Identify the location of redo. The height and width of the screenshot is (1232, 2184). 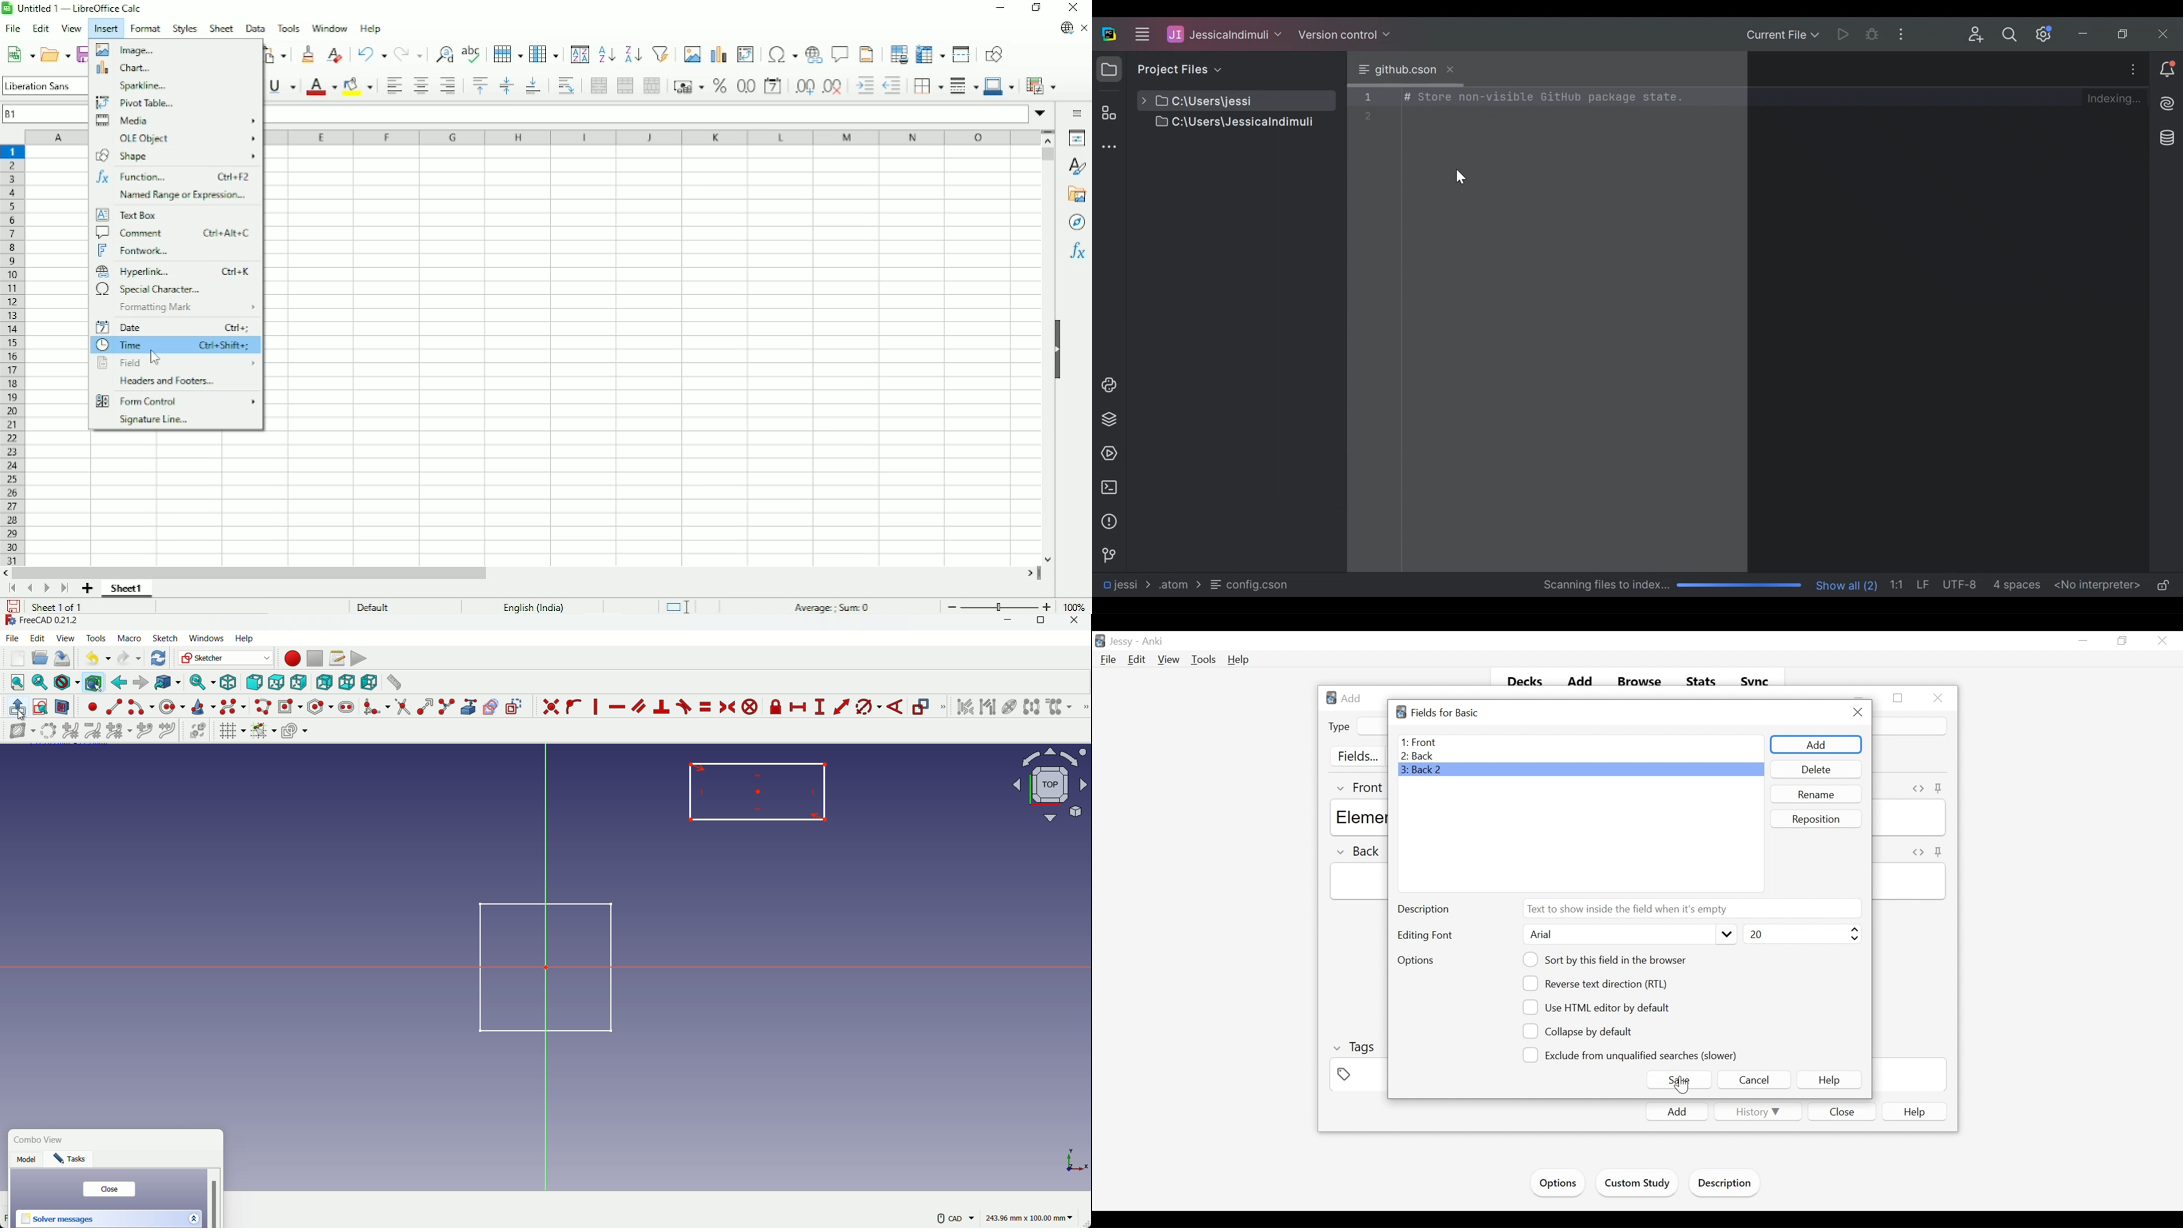
(129, 658).